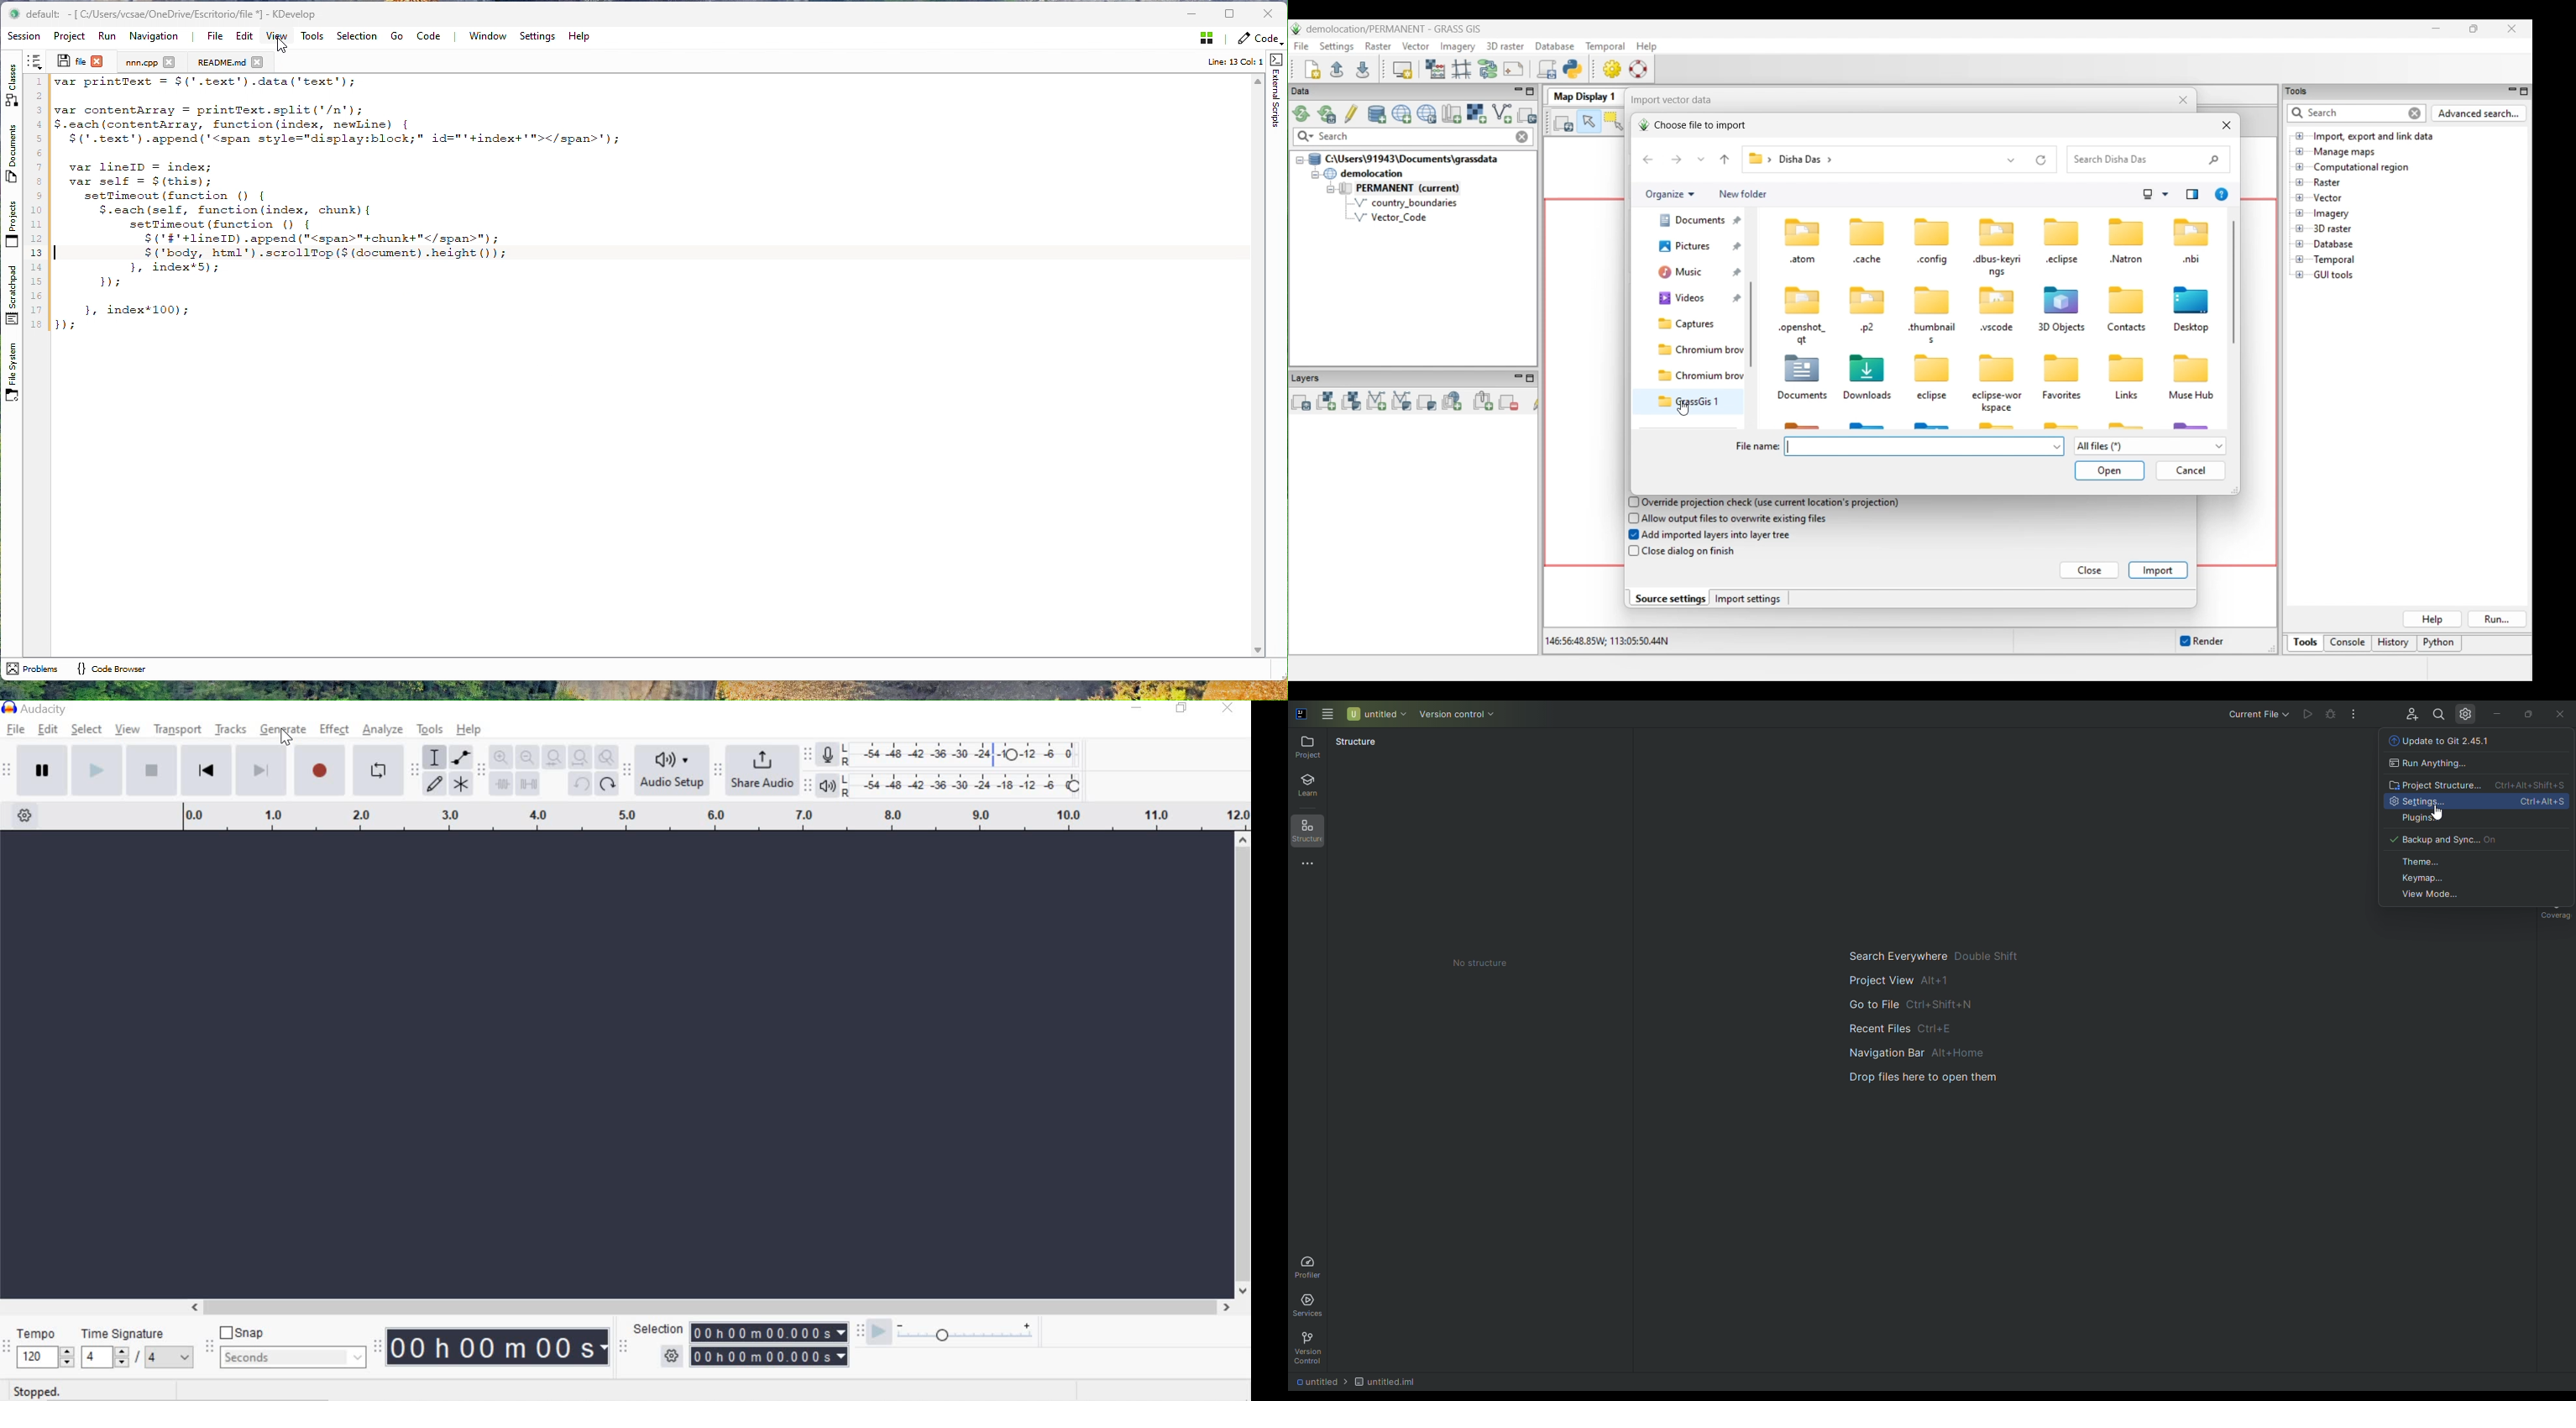 The width and height of the screenshot is (2576, 1428). Describe the element at coordinates (529, 783) in the screenshot. I see `silence audio selection` at that location.